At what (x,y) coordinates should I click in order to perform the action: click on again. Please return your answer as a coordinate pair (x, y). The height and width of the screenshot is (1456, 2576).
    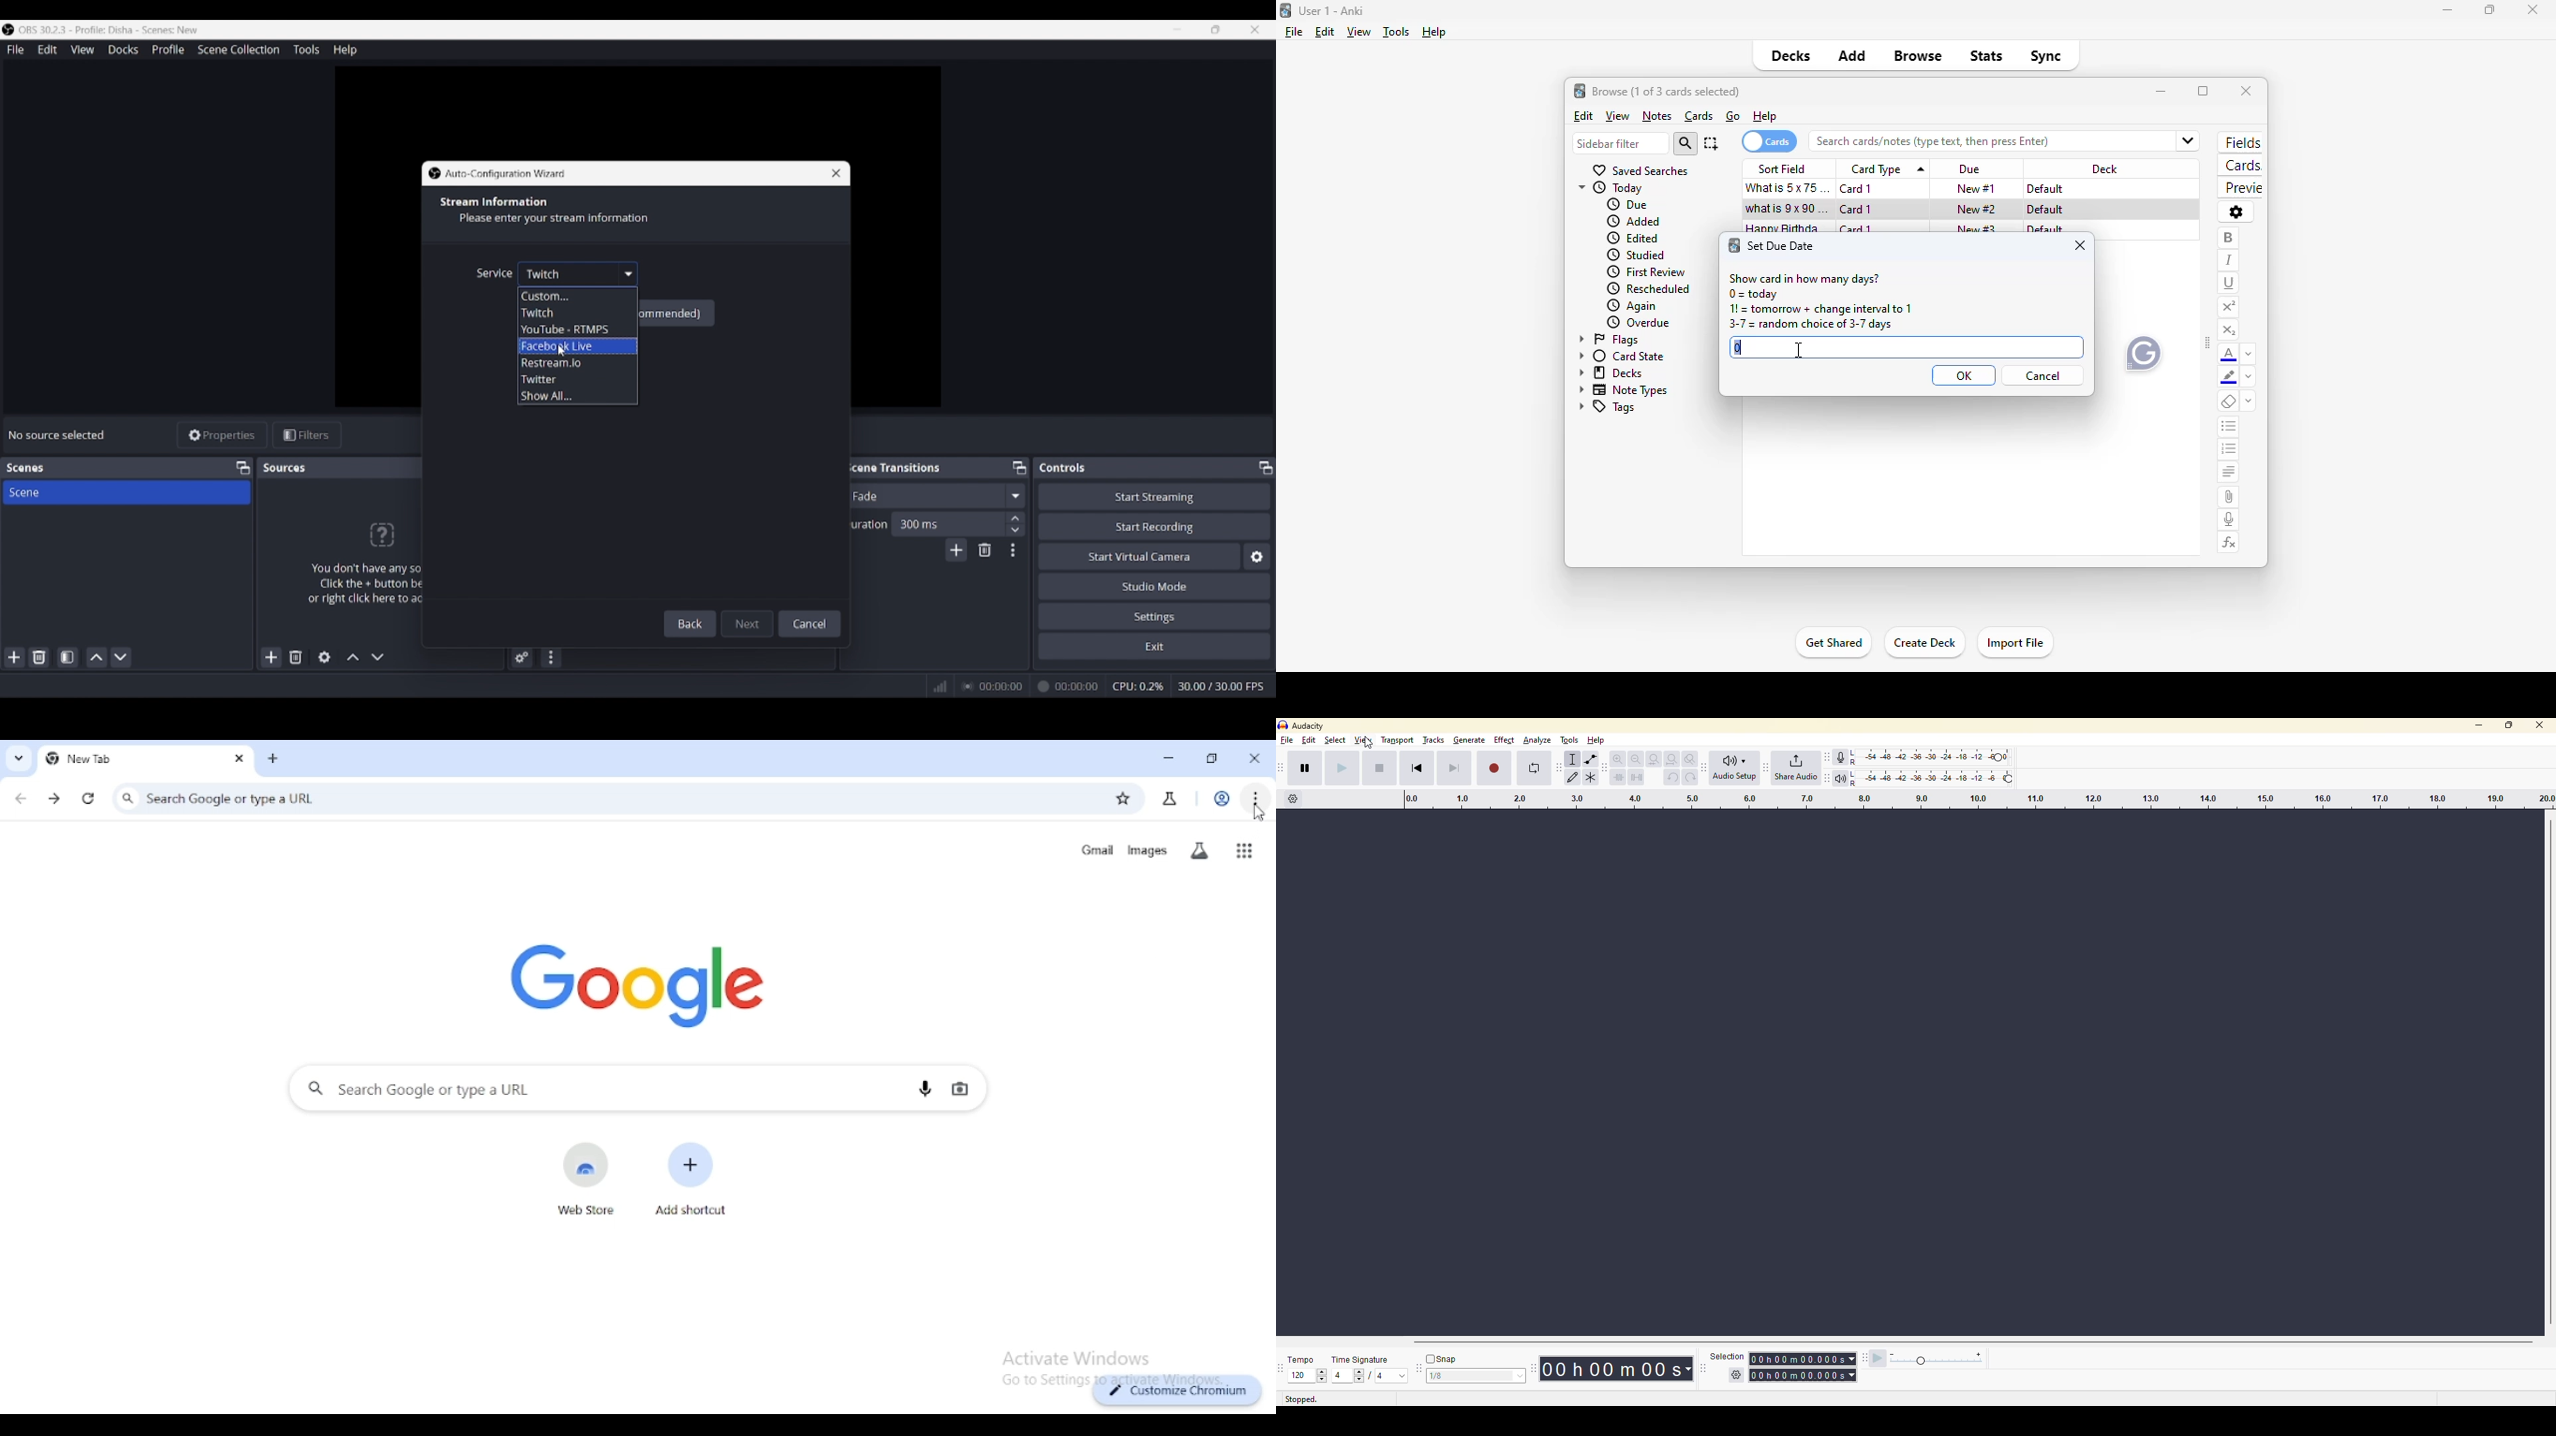
    Looking at the image, I should click on (1631, 306).